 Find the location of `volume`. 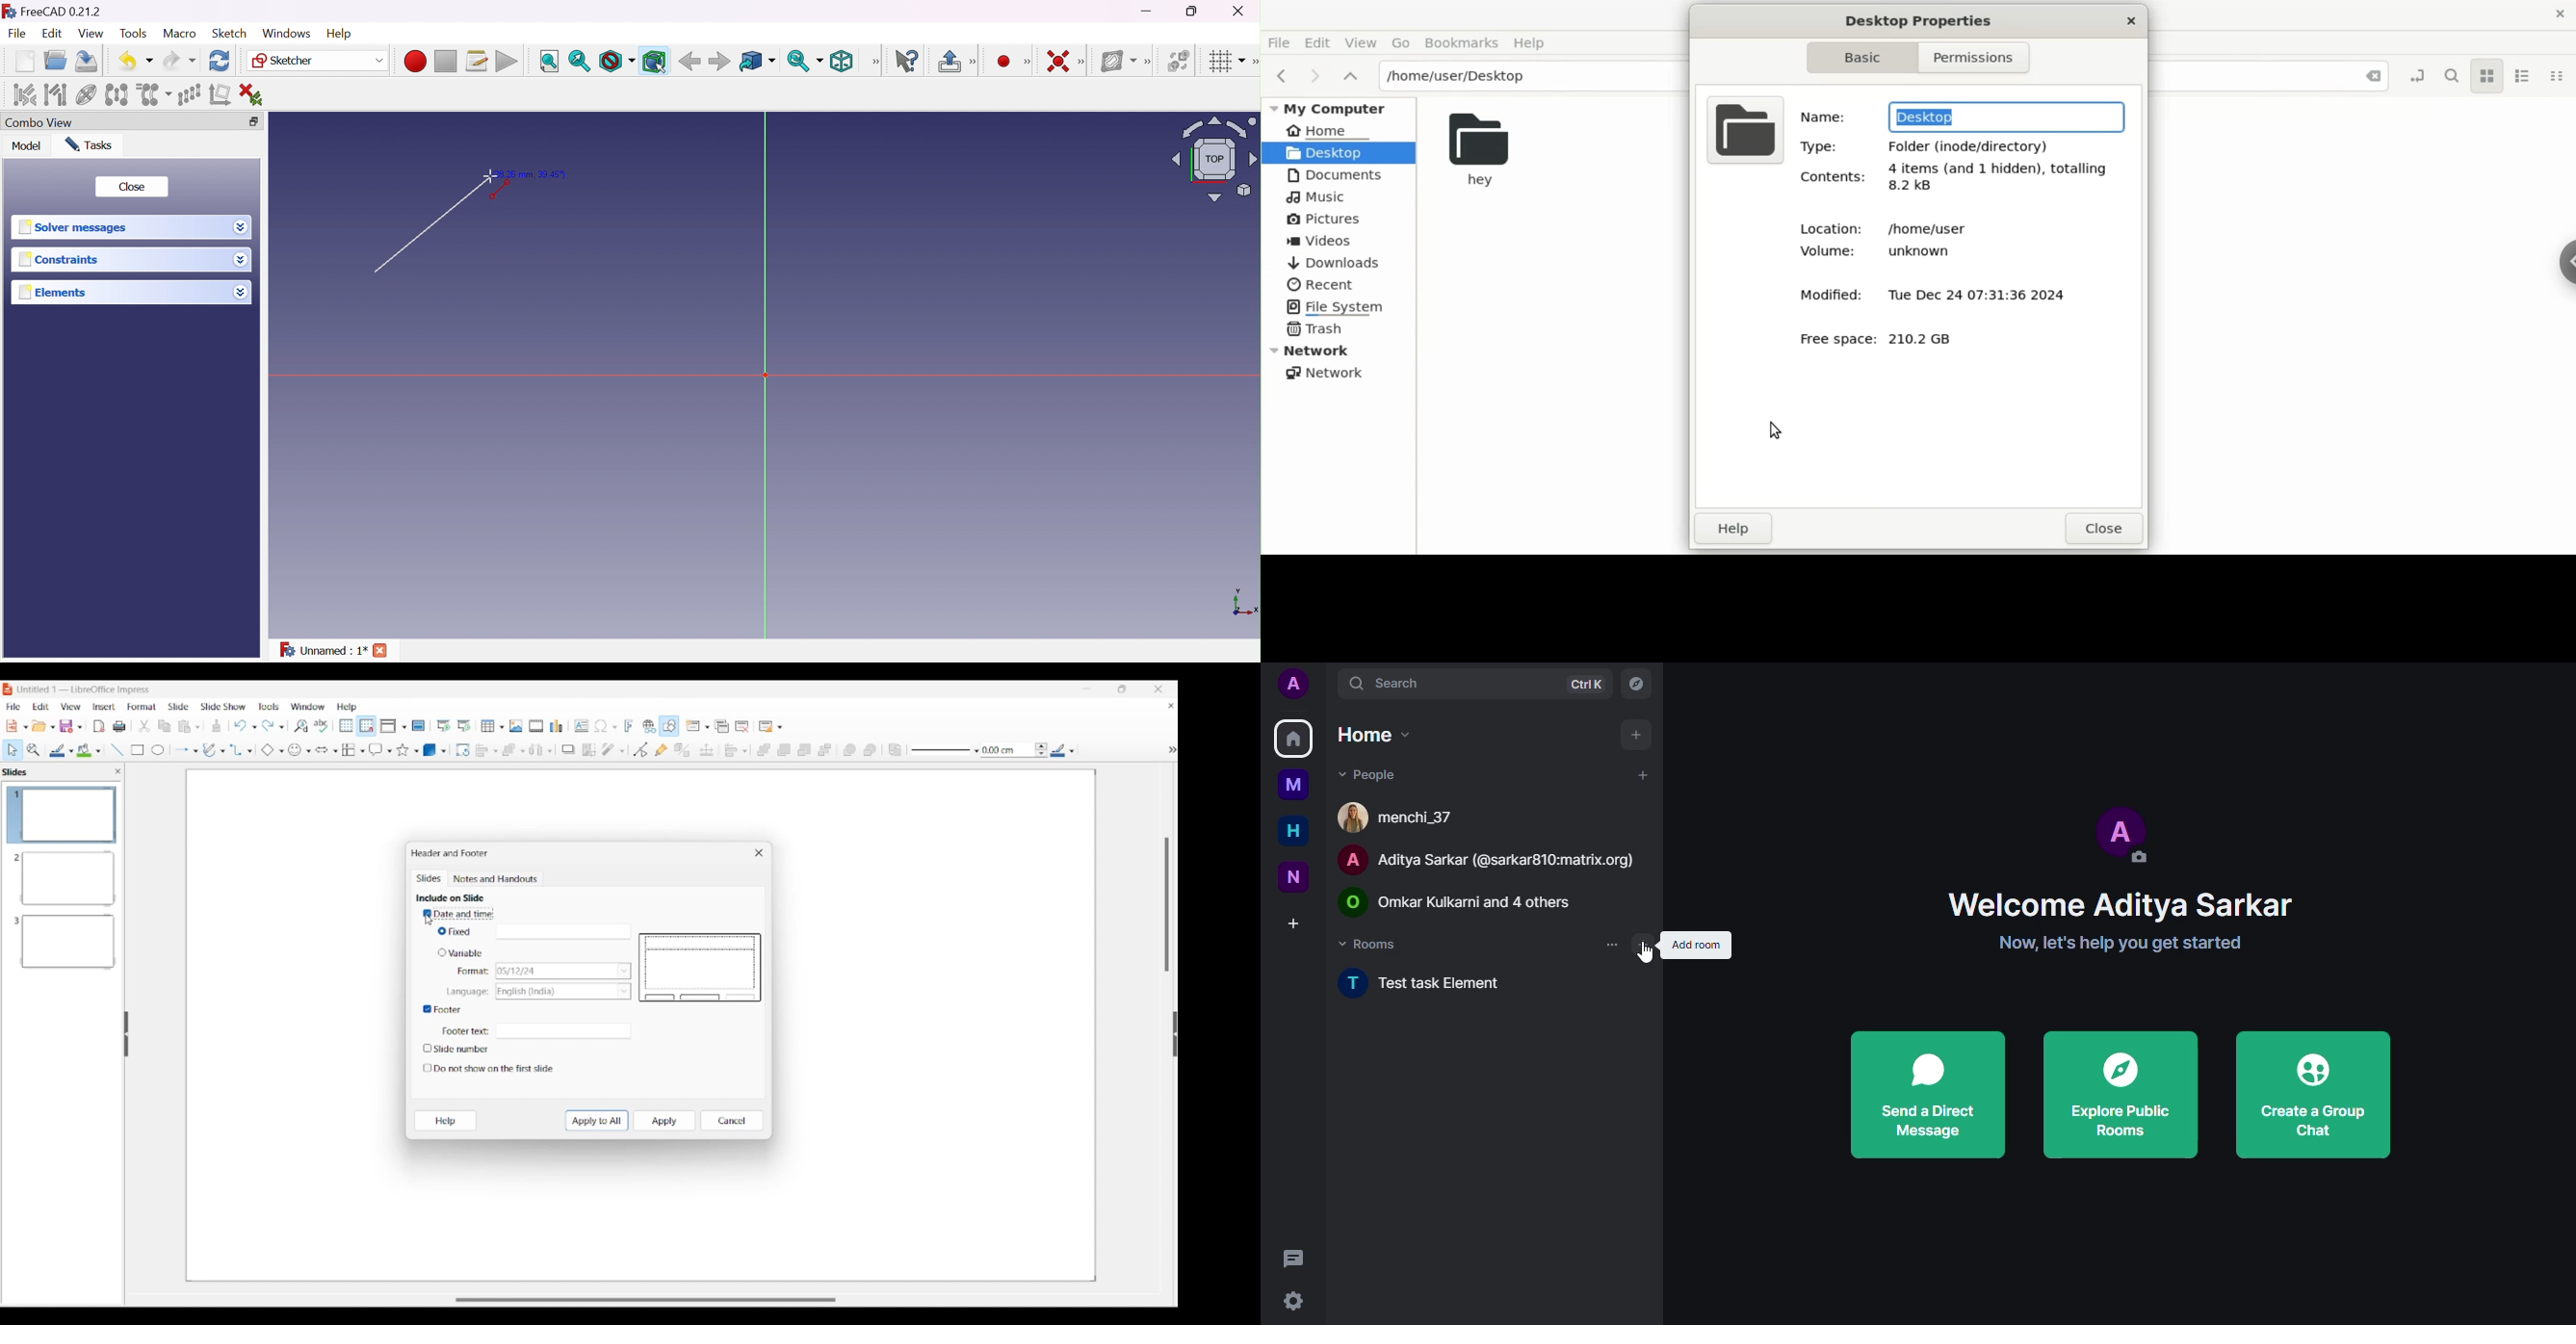

volume is located at coordinates (1815, 251).